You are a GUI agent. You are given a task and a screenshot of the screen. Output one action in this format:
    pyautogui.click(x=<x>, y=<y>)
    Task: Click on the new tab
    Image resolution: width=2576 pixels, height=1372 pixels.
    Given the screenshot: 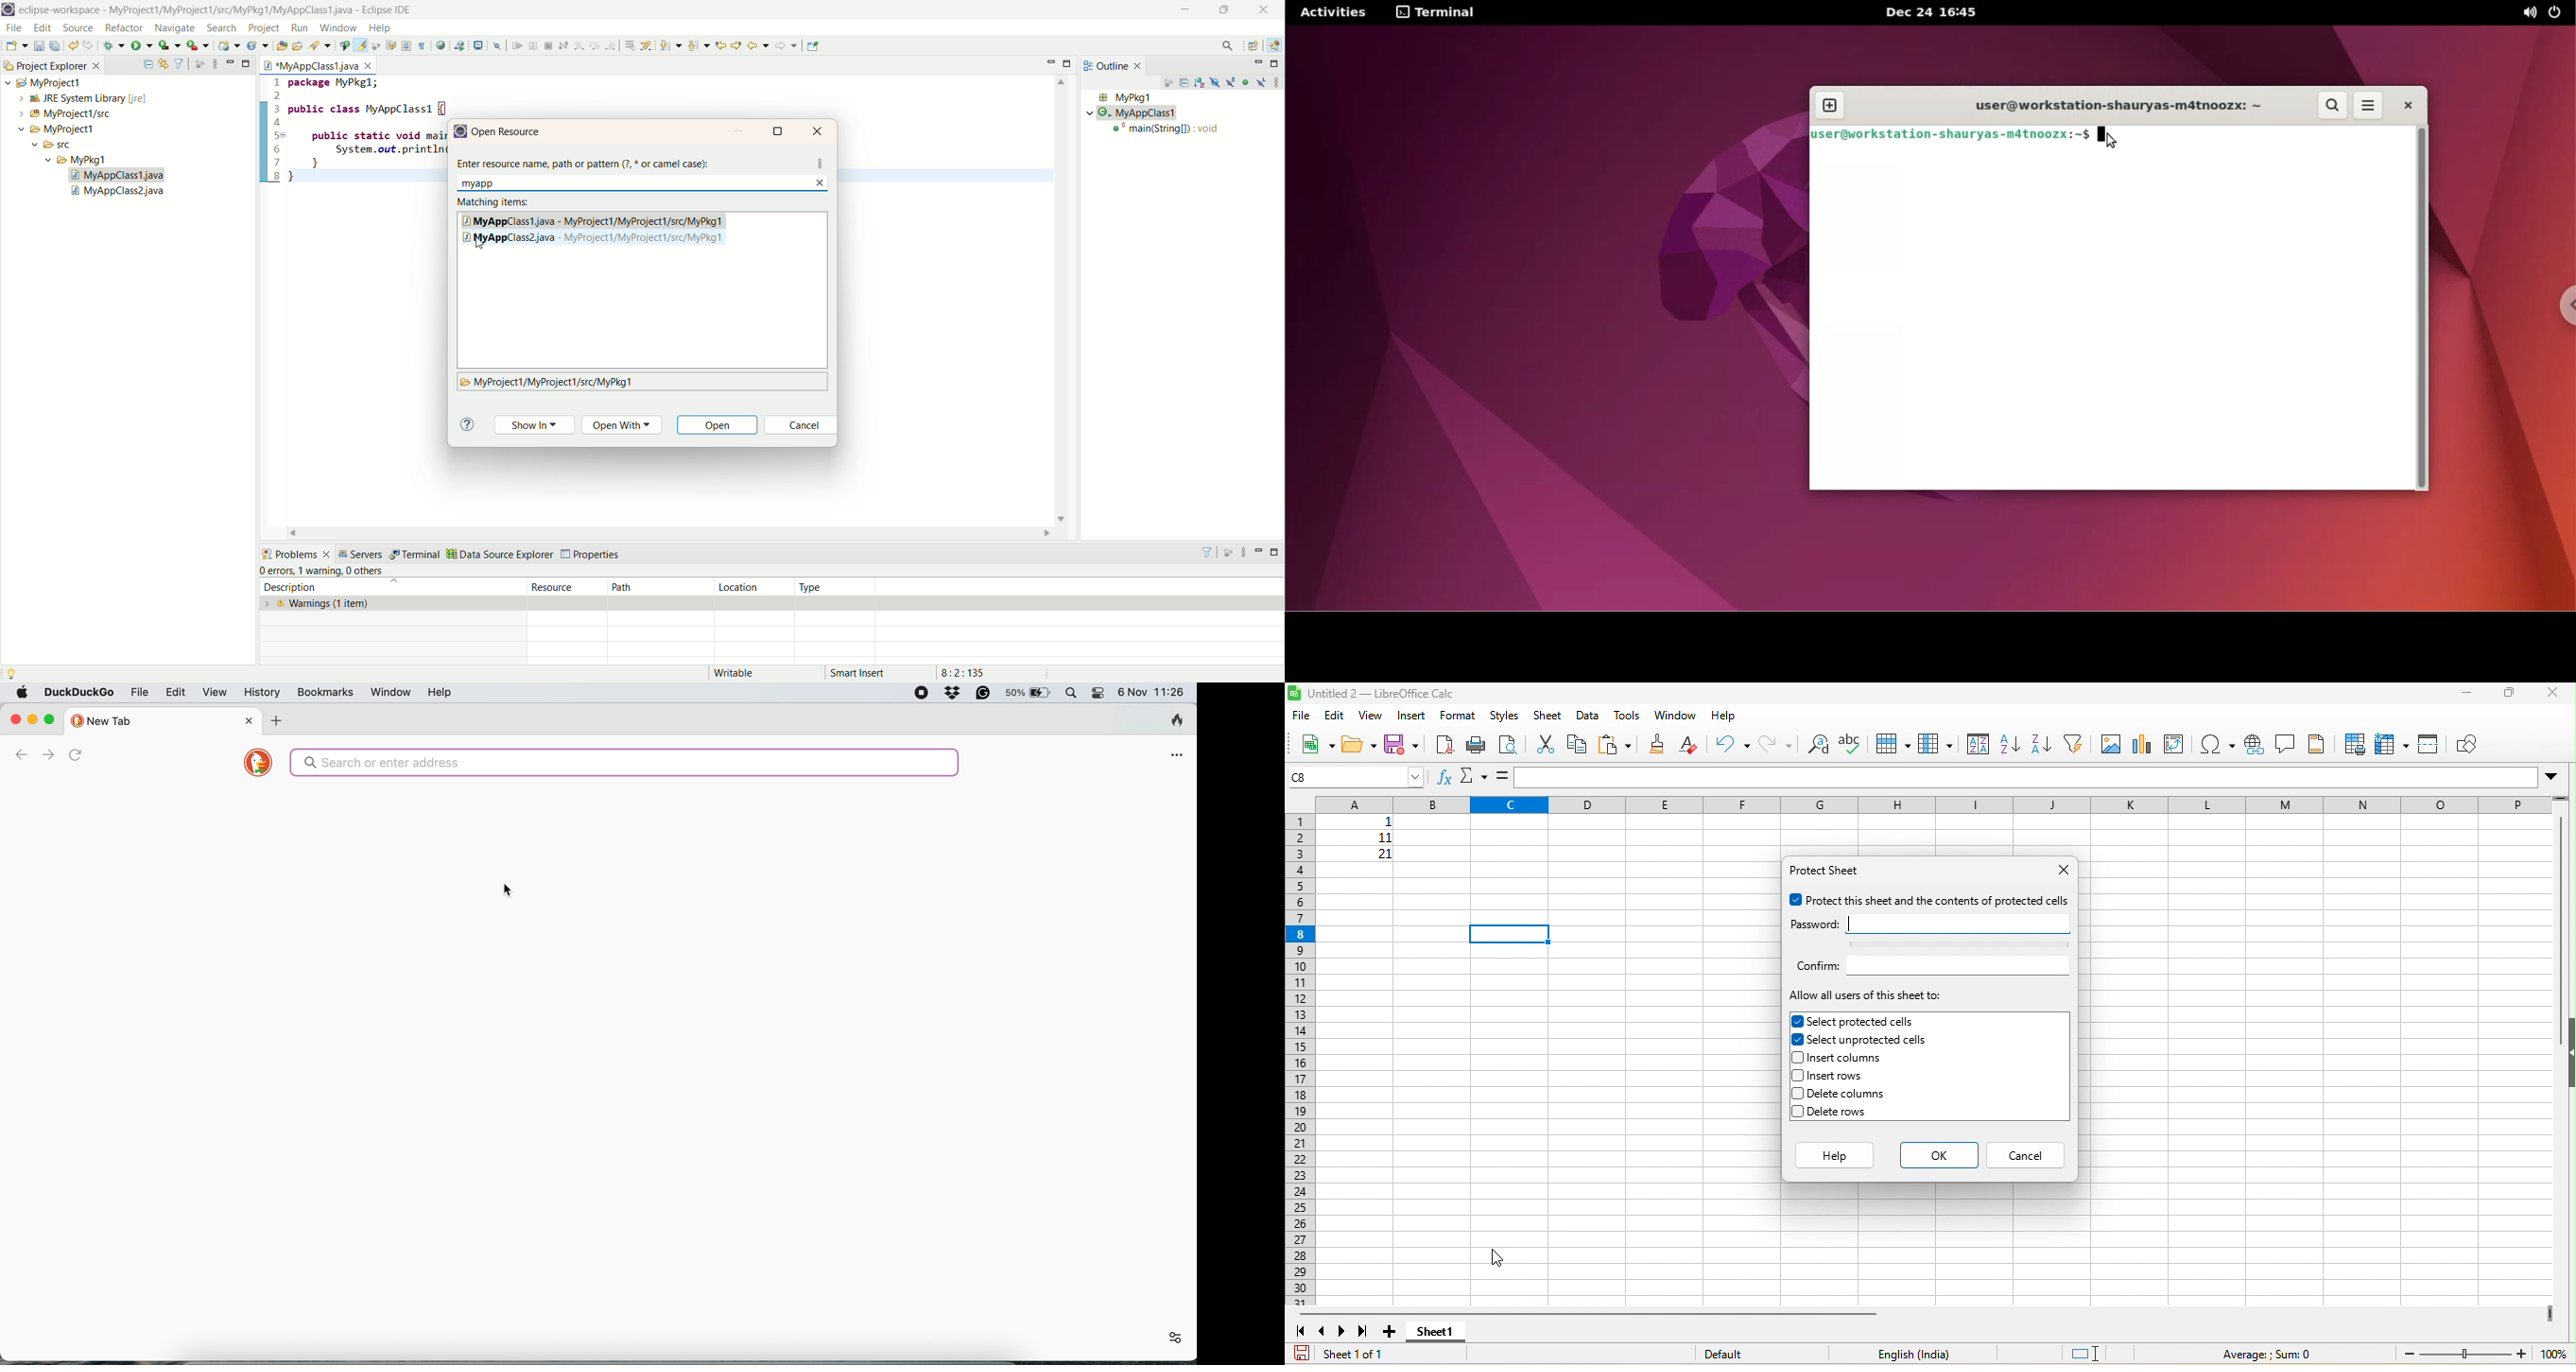 What is the action you would take?
    pyautogui.click(x=276, y=719)
    